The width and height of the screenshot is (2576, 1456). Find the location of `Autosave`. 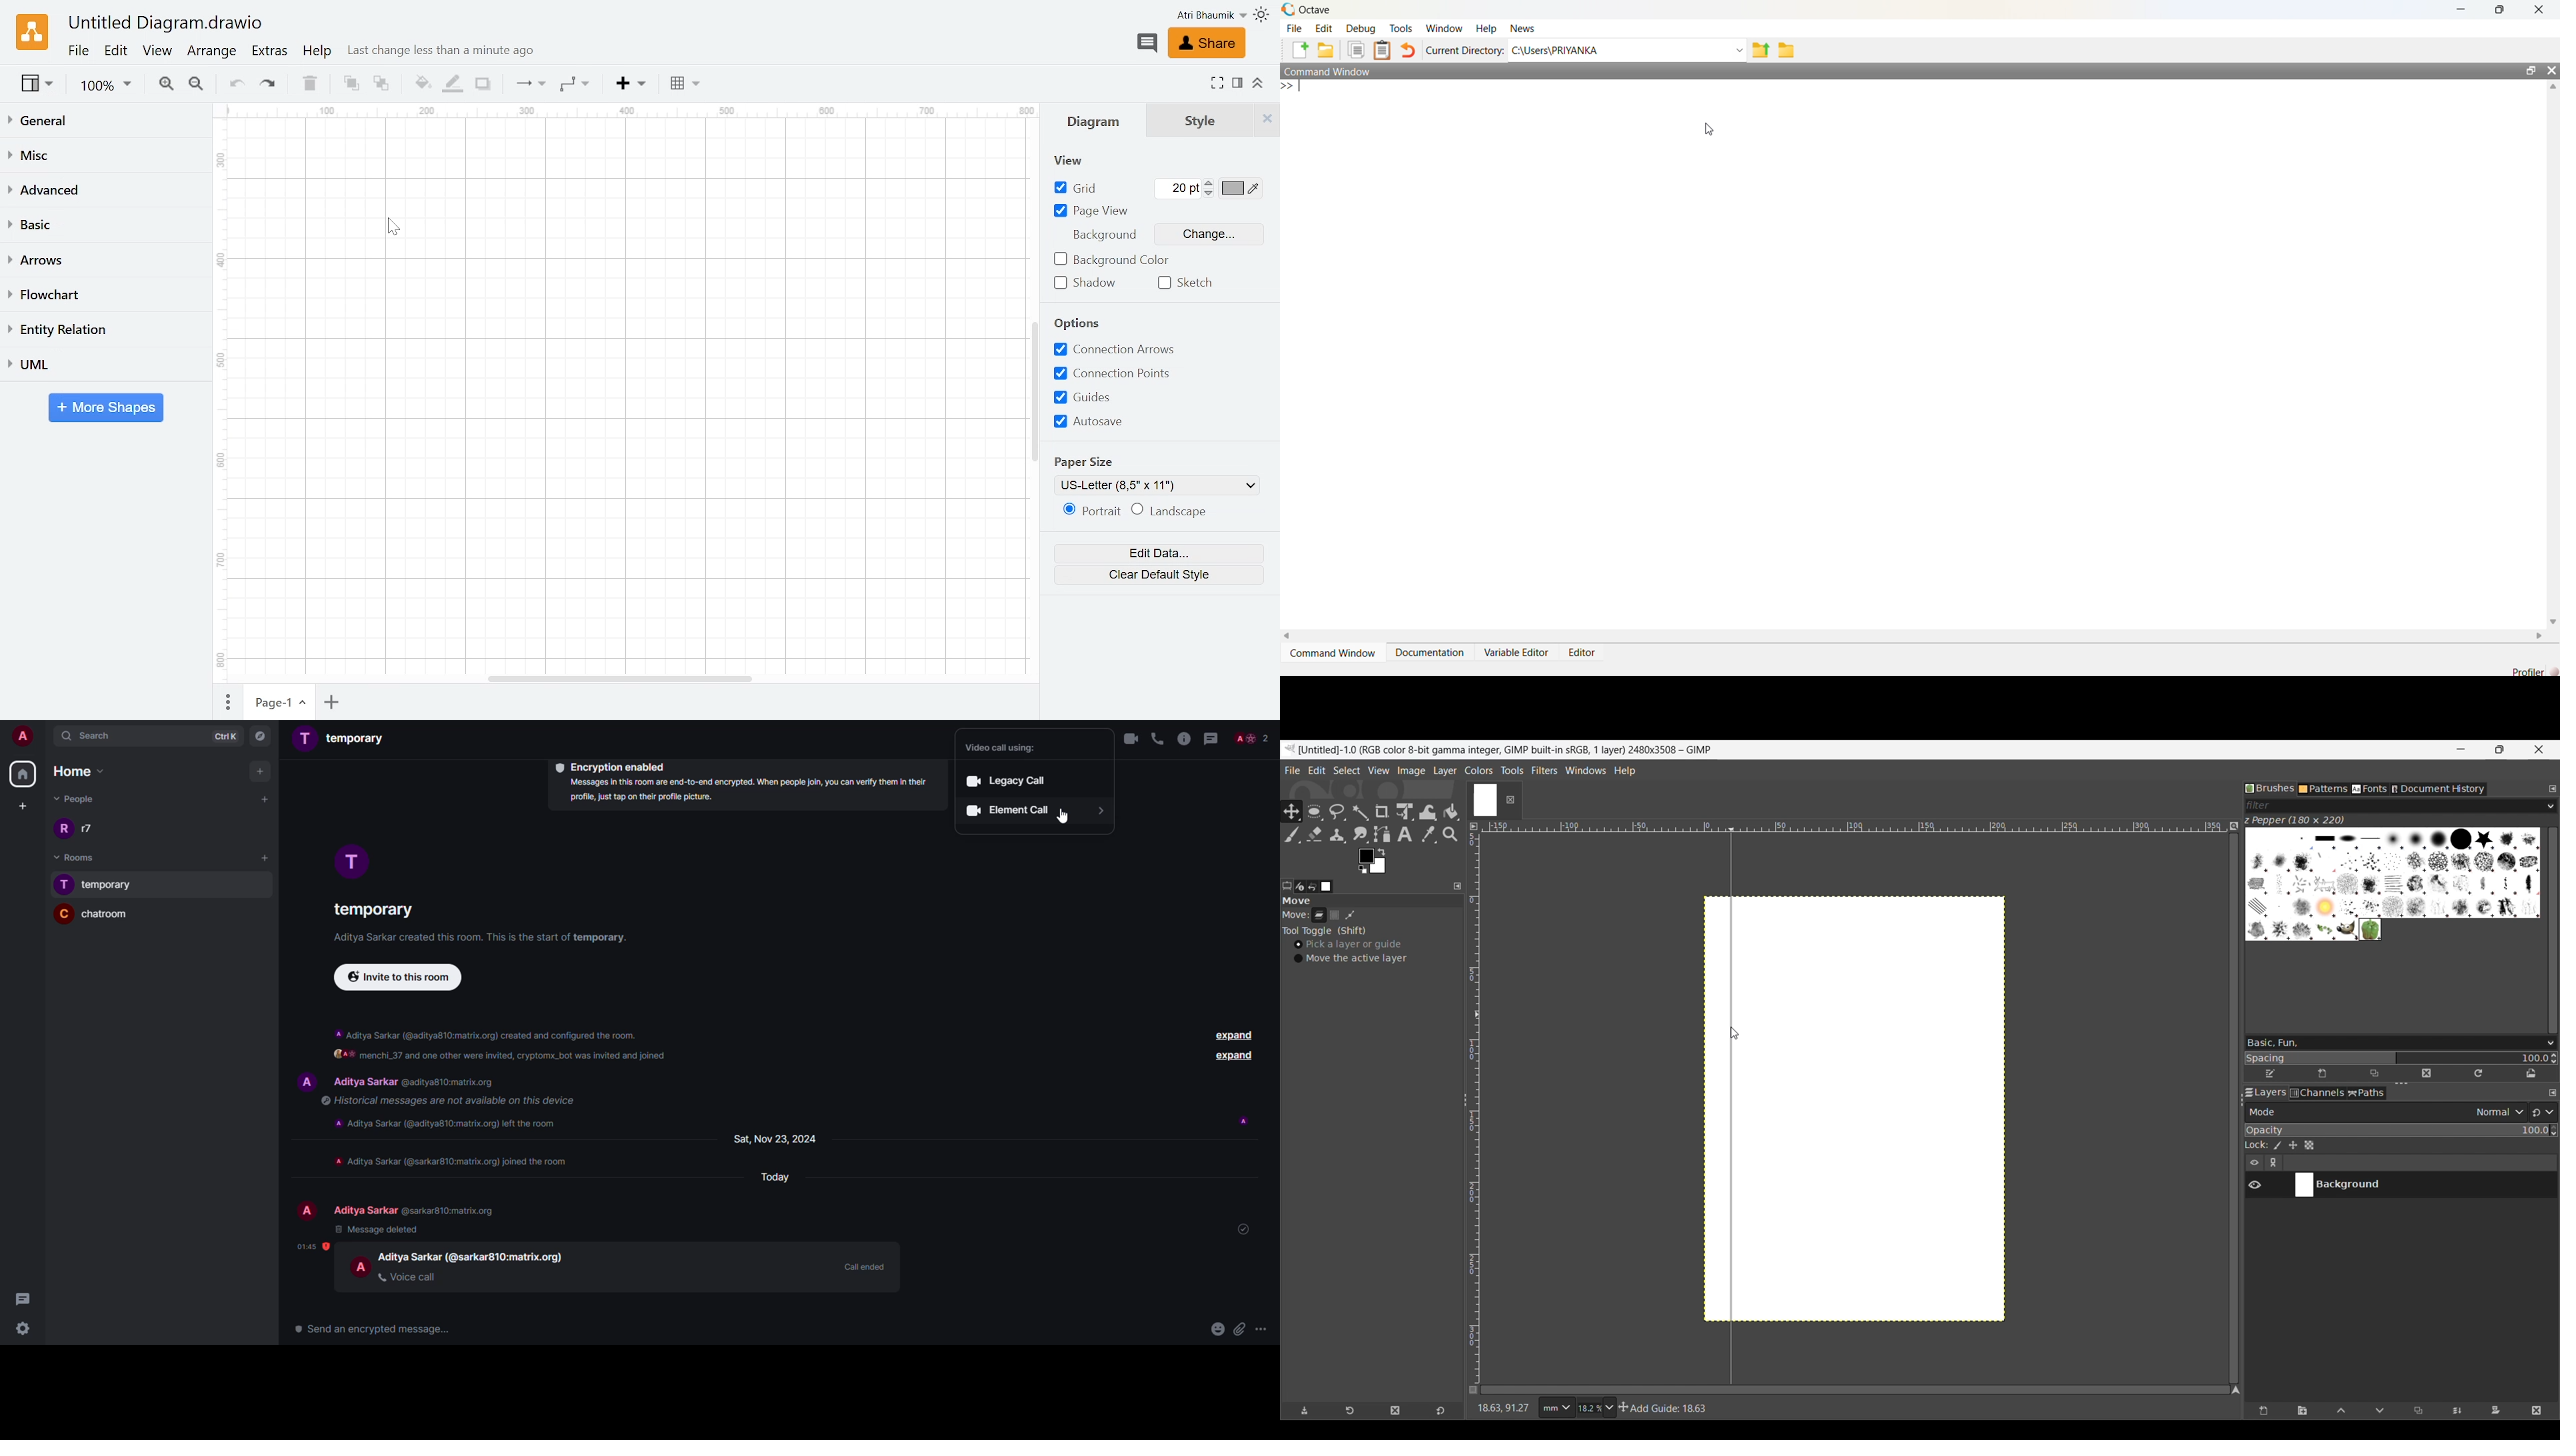

Autosave is located at coordinates (1124, 421).